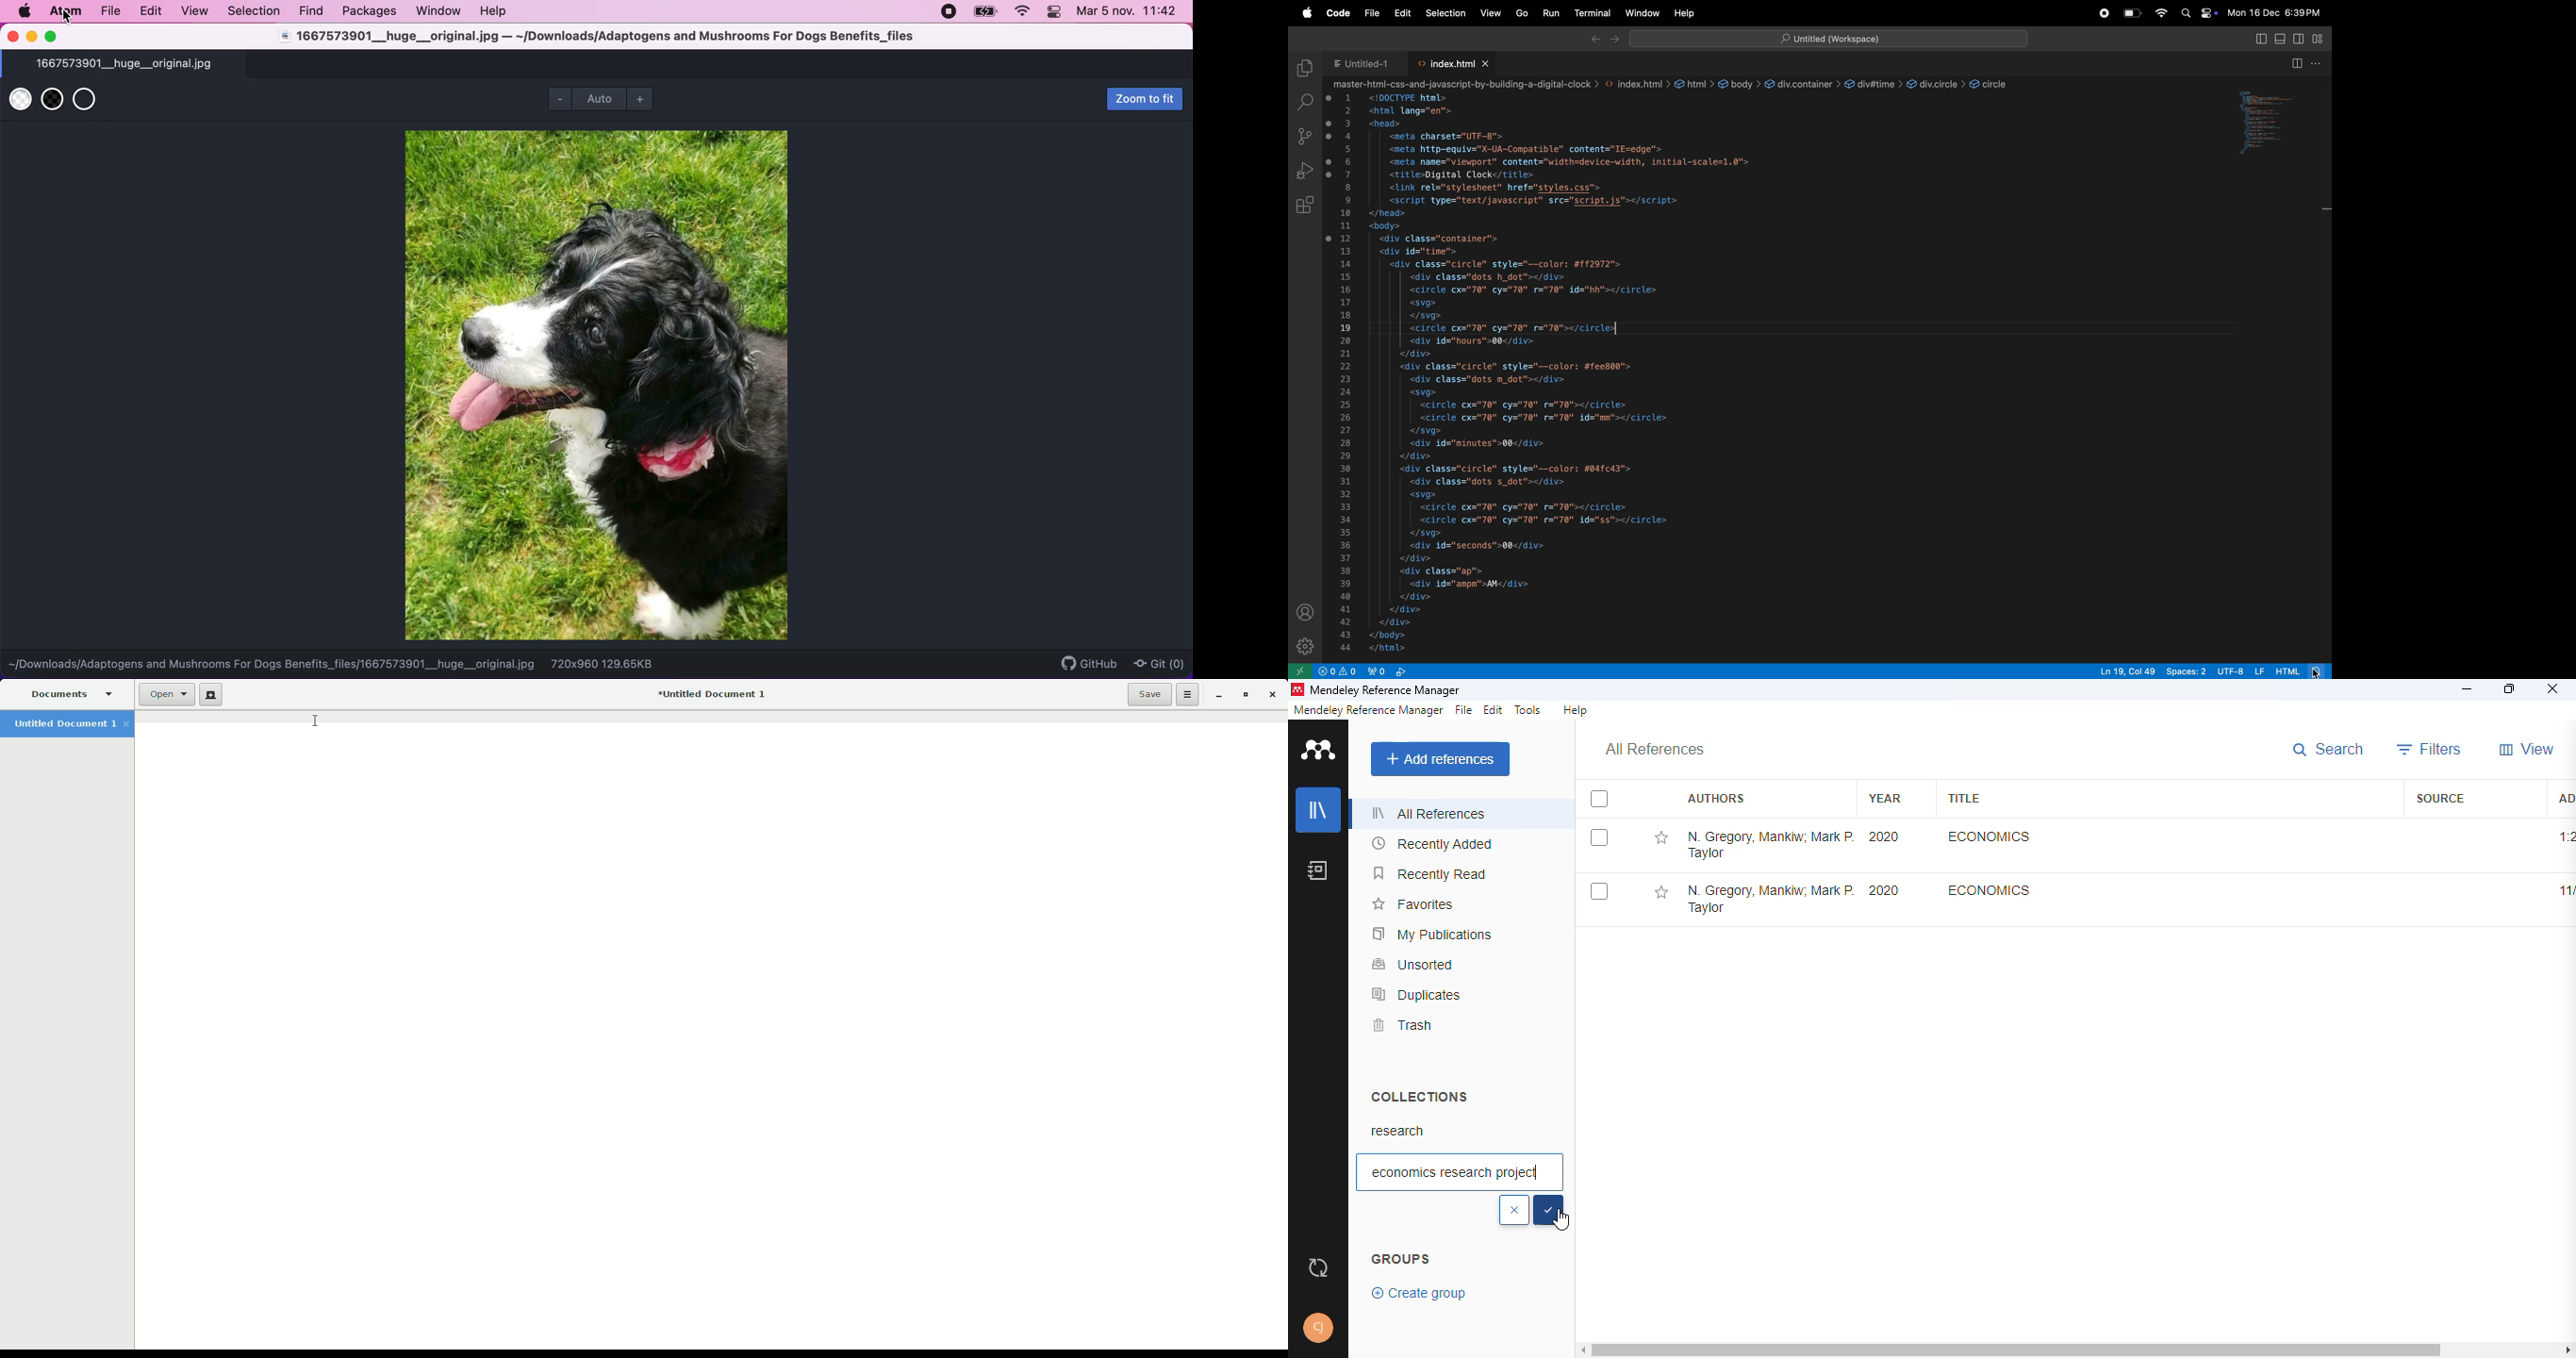 This screenshot has height=1372, width=2576. I want to click on close, so click(12, 38).